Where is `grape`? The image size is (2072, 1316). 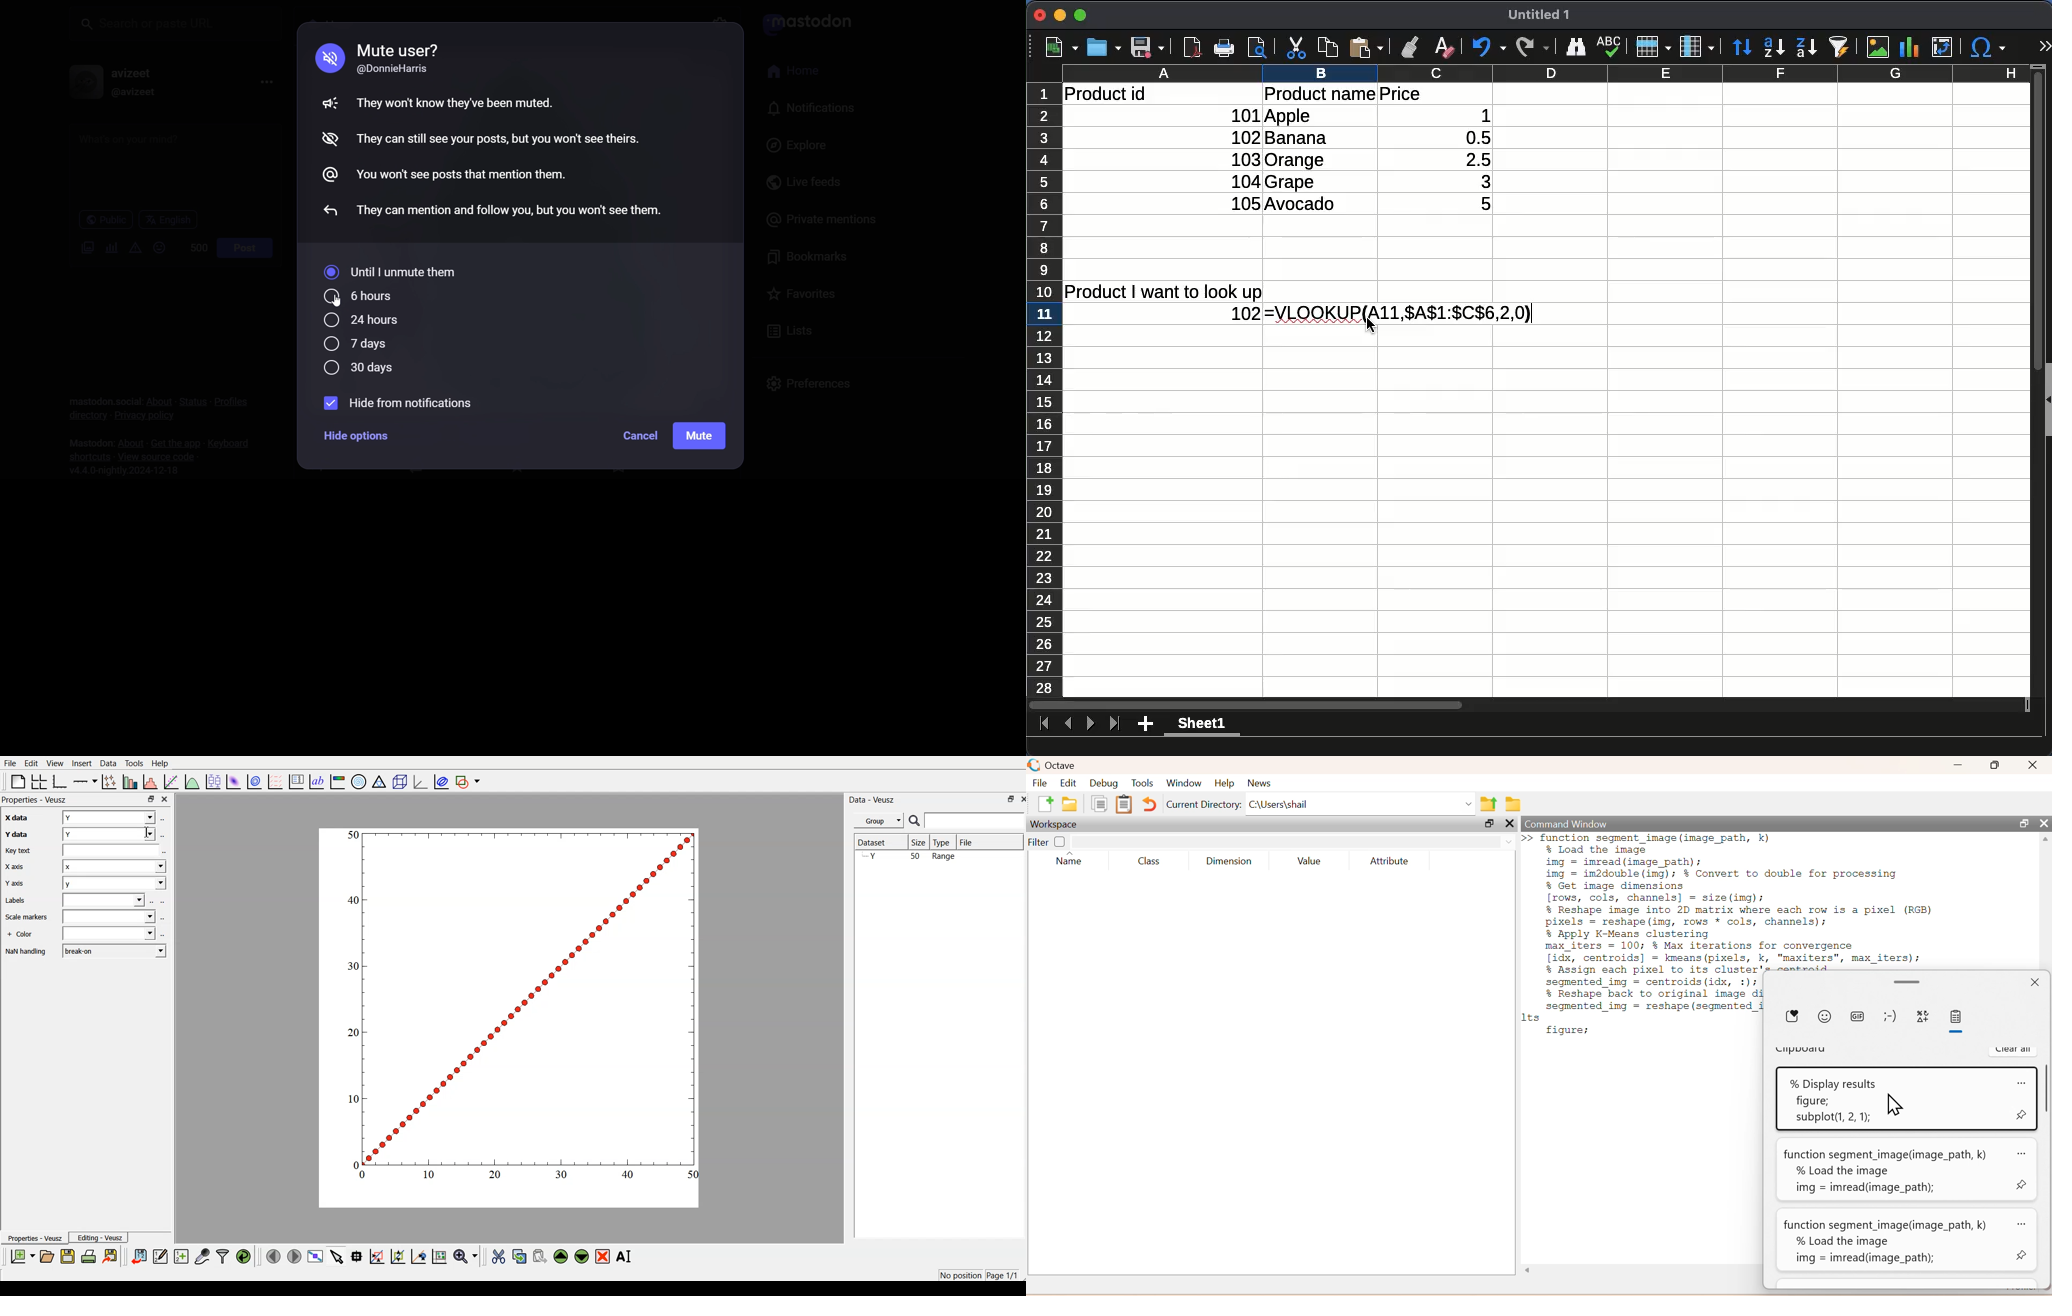 grape is located at coordinates (1291, 183).